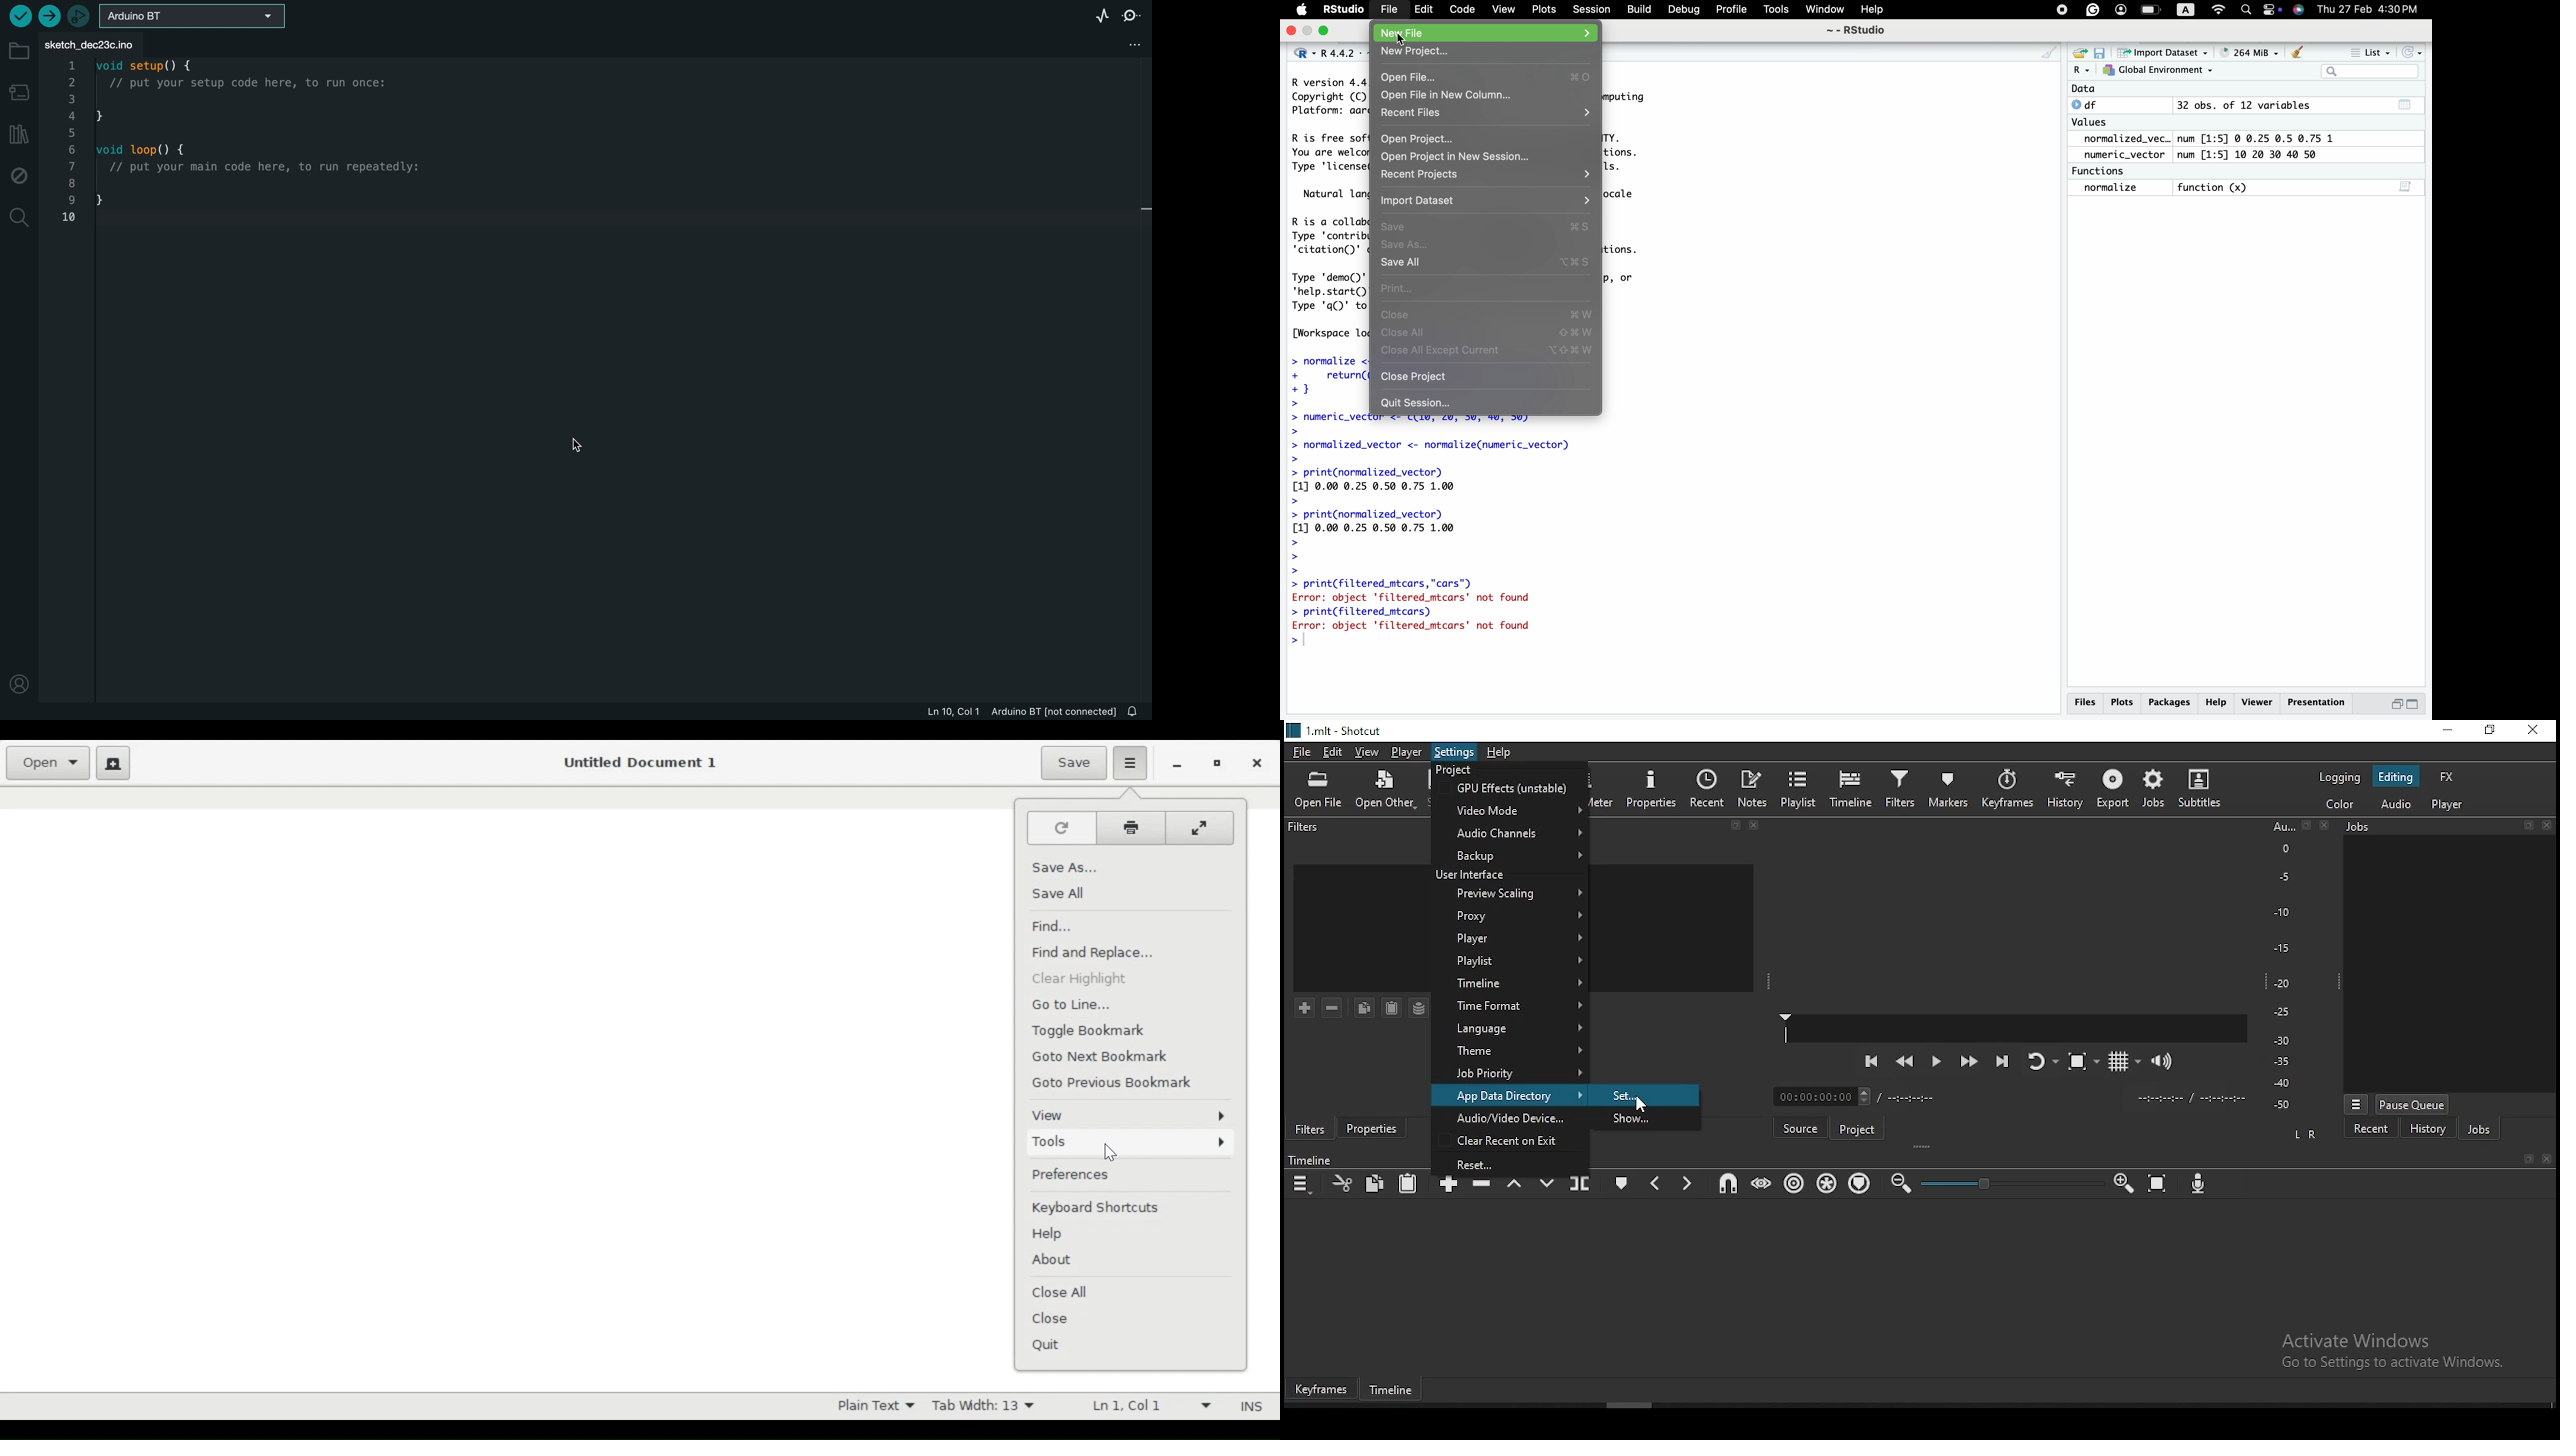  Describe the element at coordinates (2122, 155) in the screenshot. I see `numeric_vector` at that location.